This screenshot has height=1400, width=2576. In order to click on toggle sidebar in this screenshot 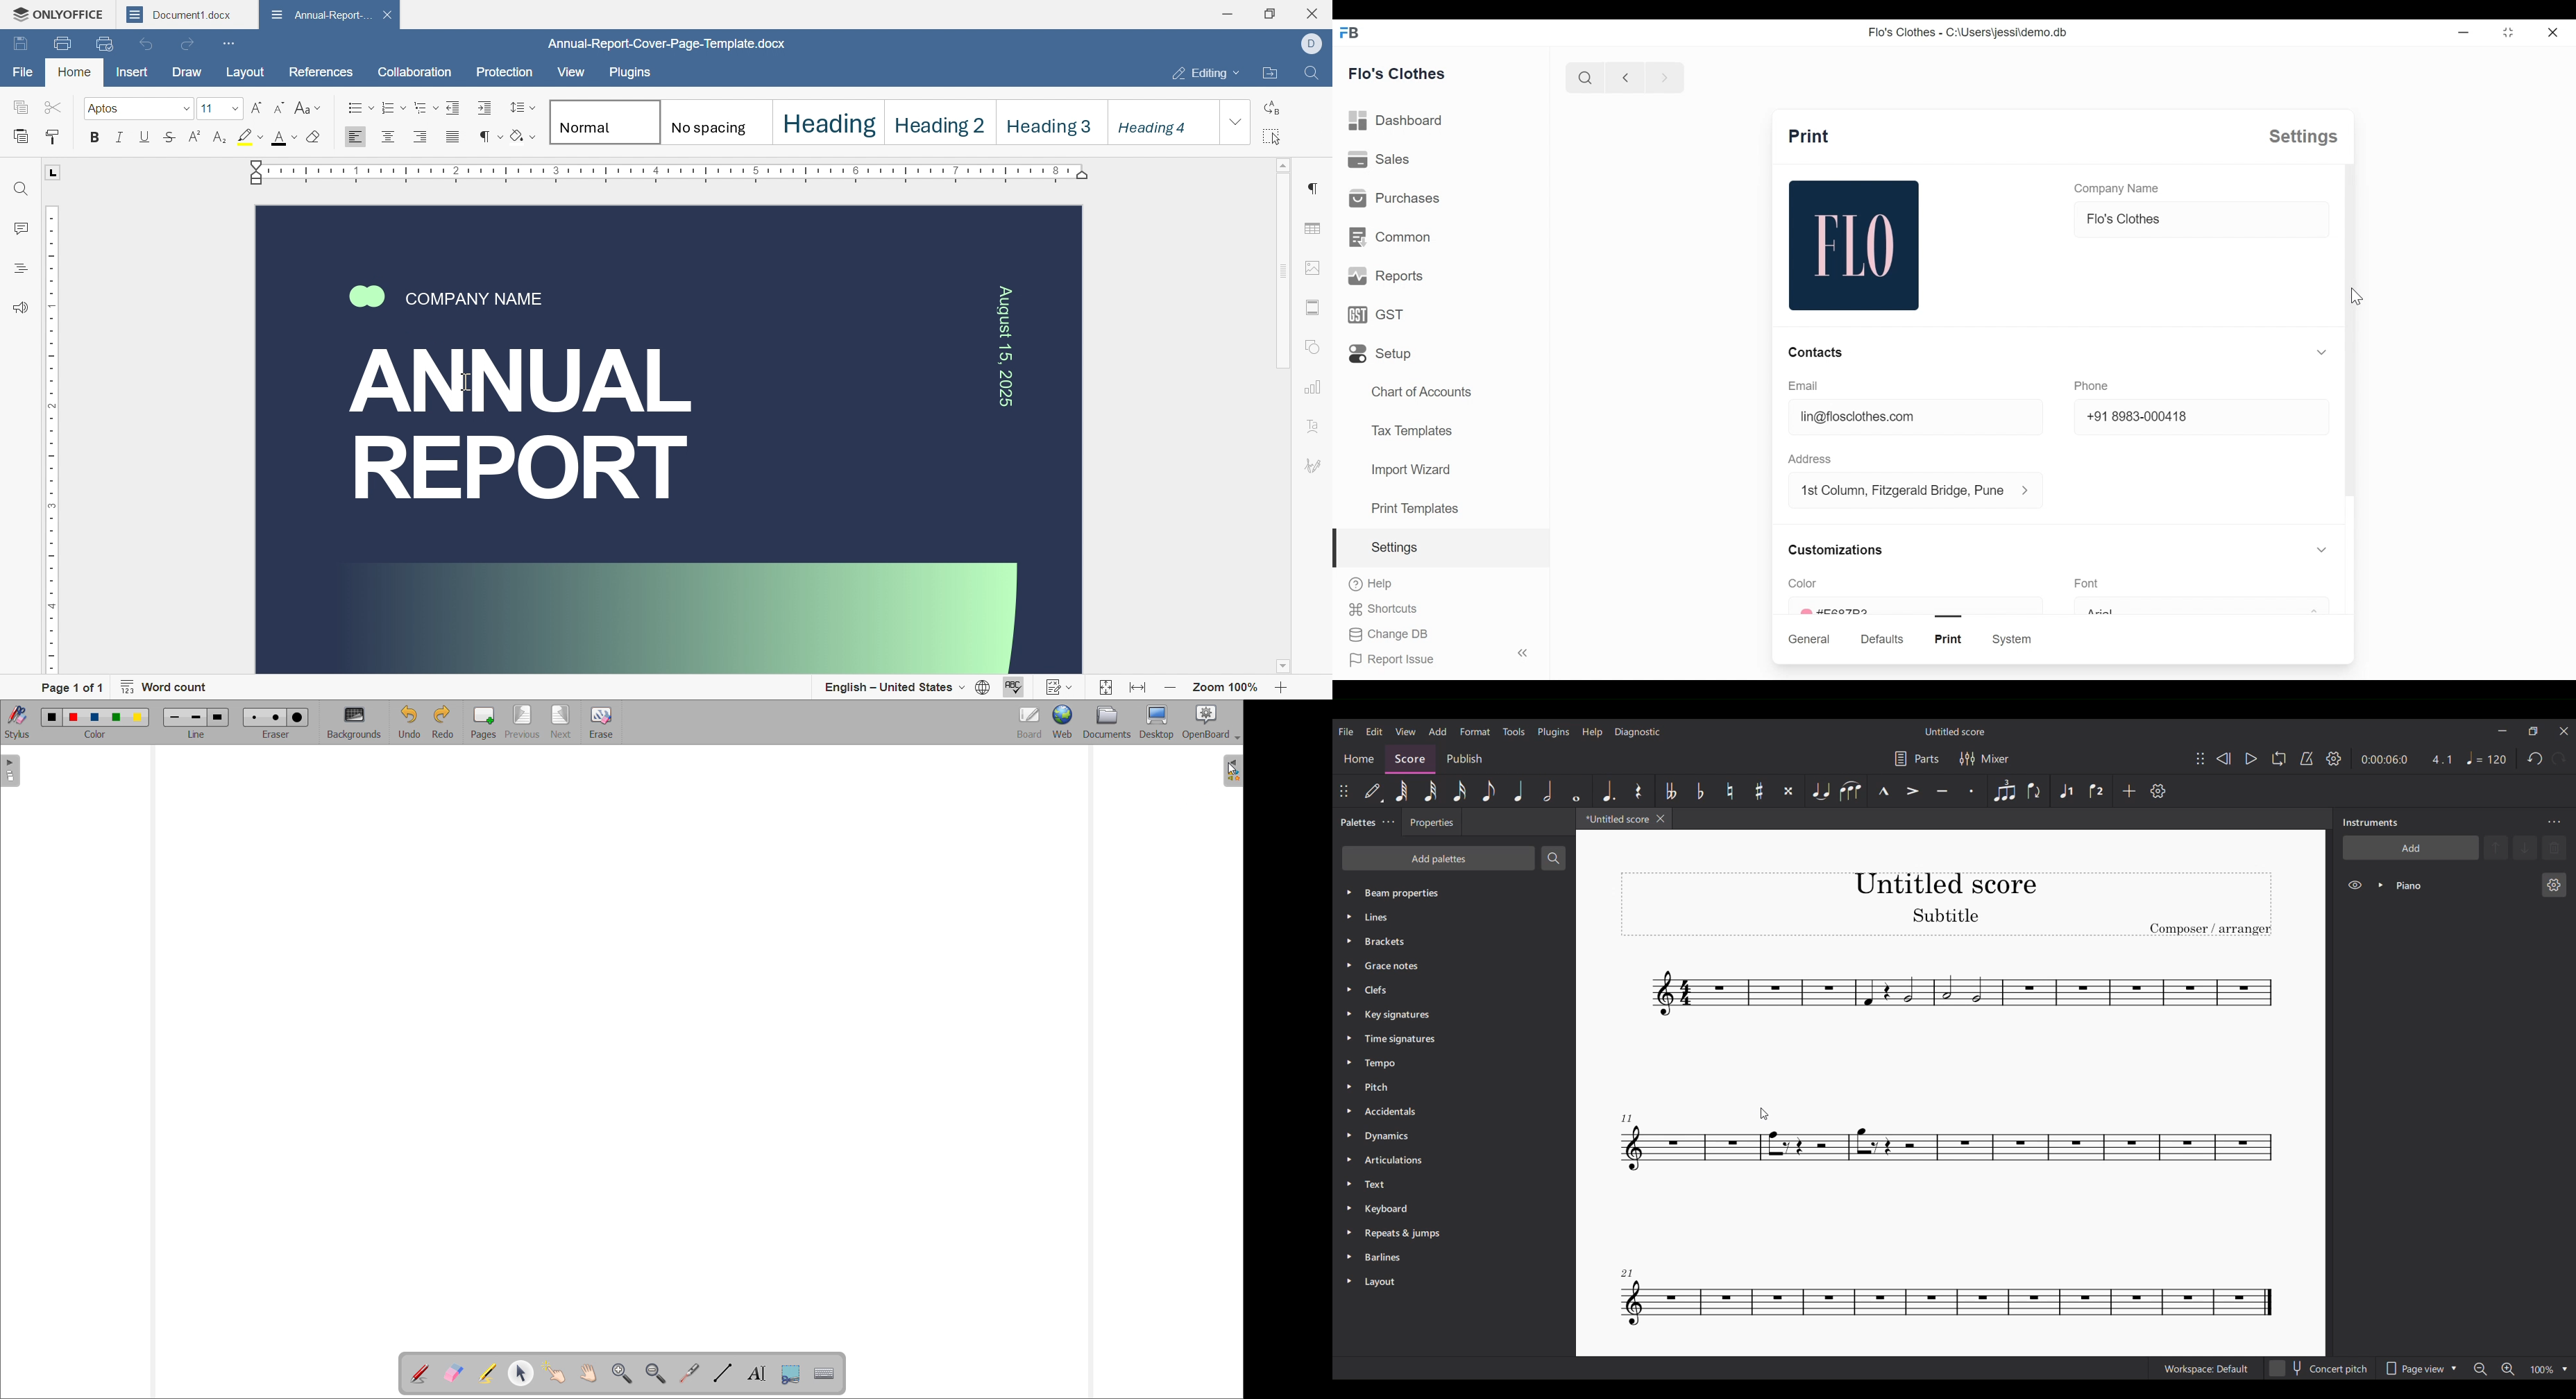, I will do `click(1524, 653)`.